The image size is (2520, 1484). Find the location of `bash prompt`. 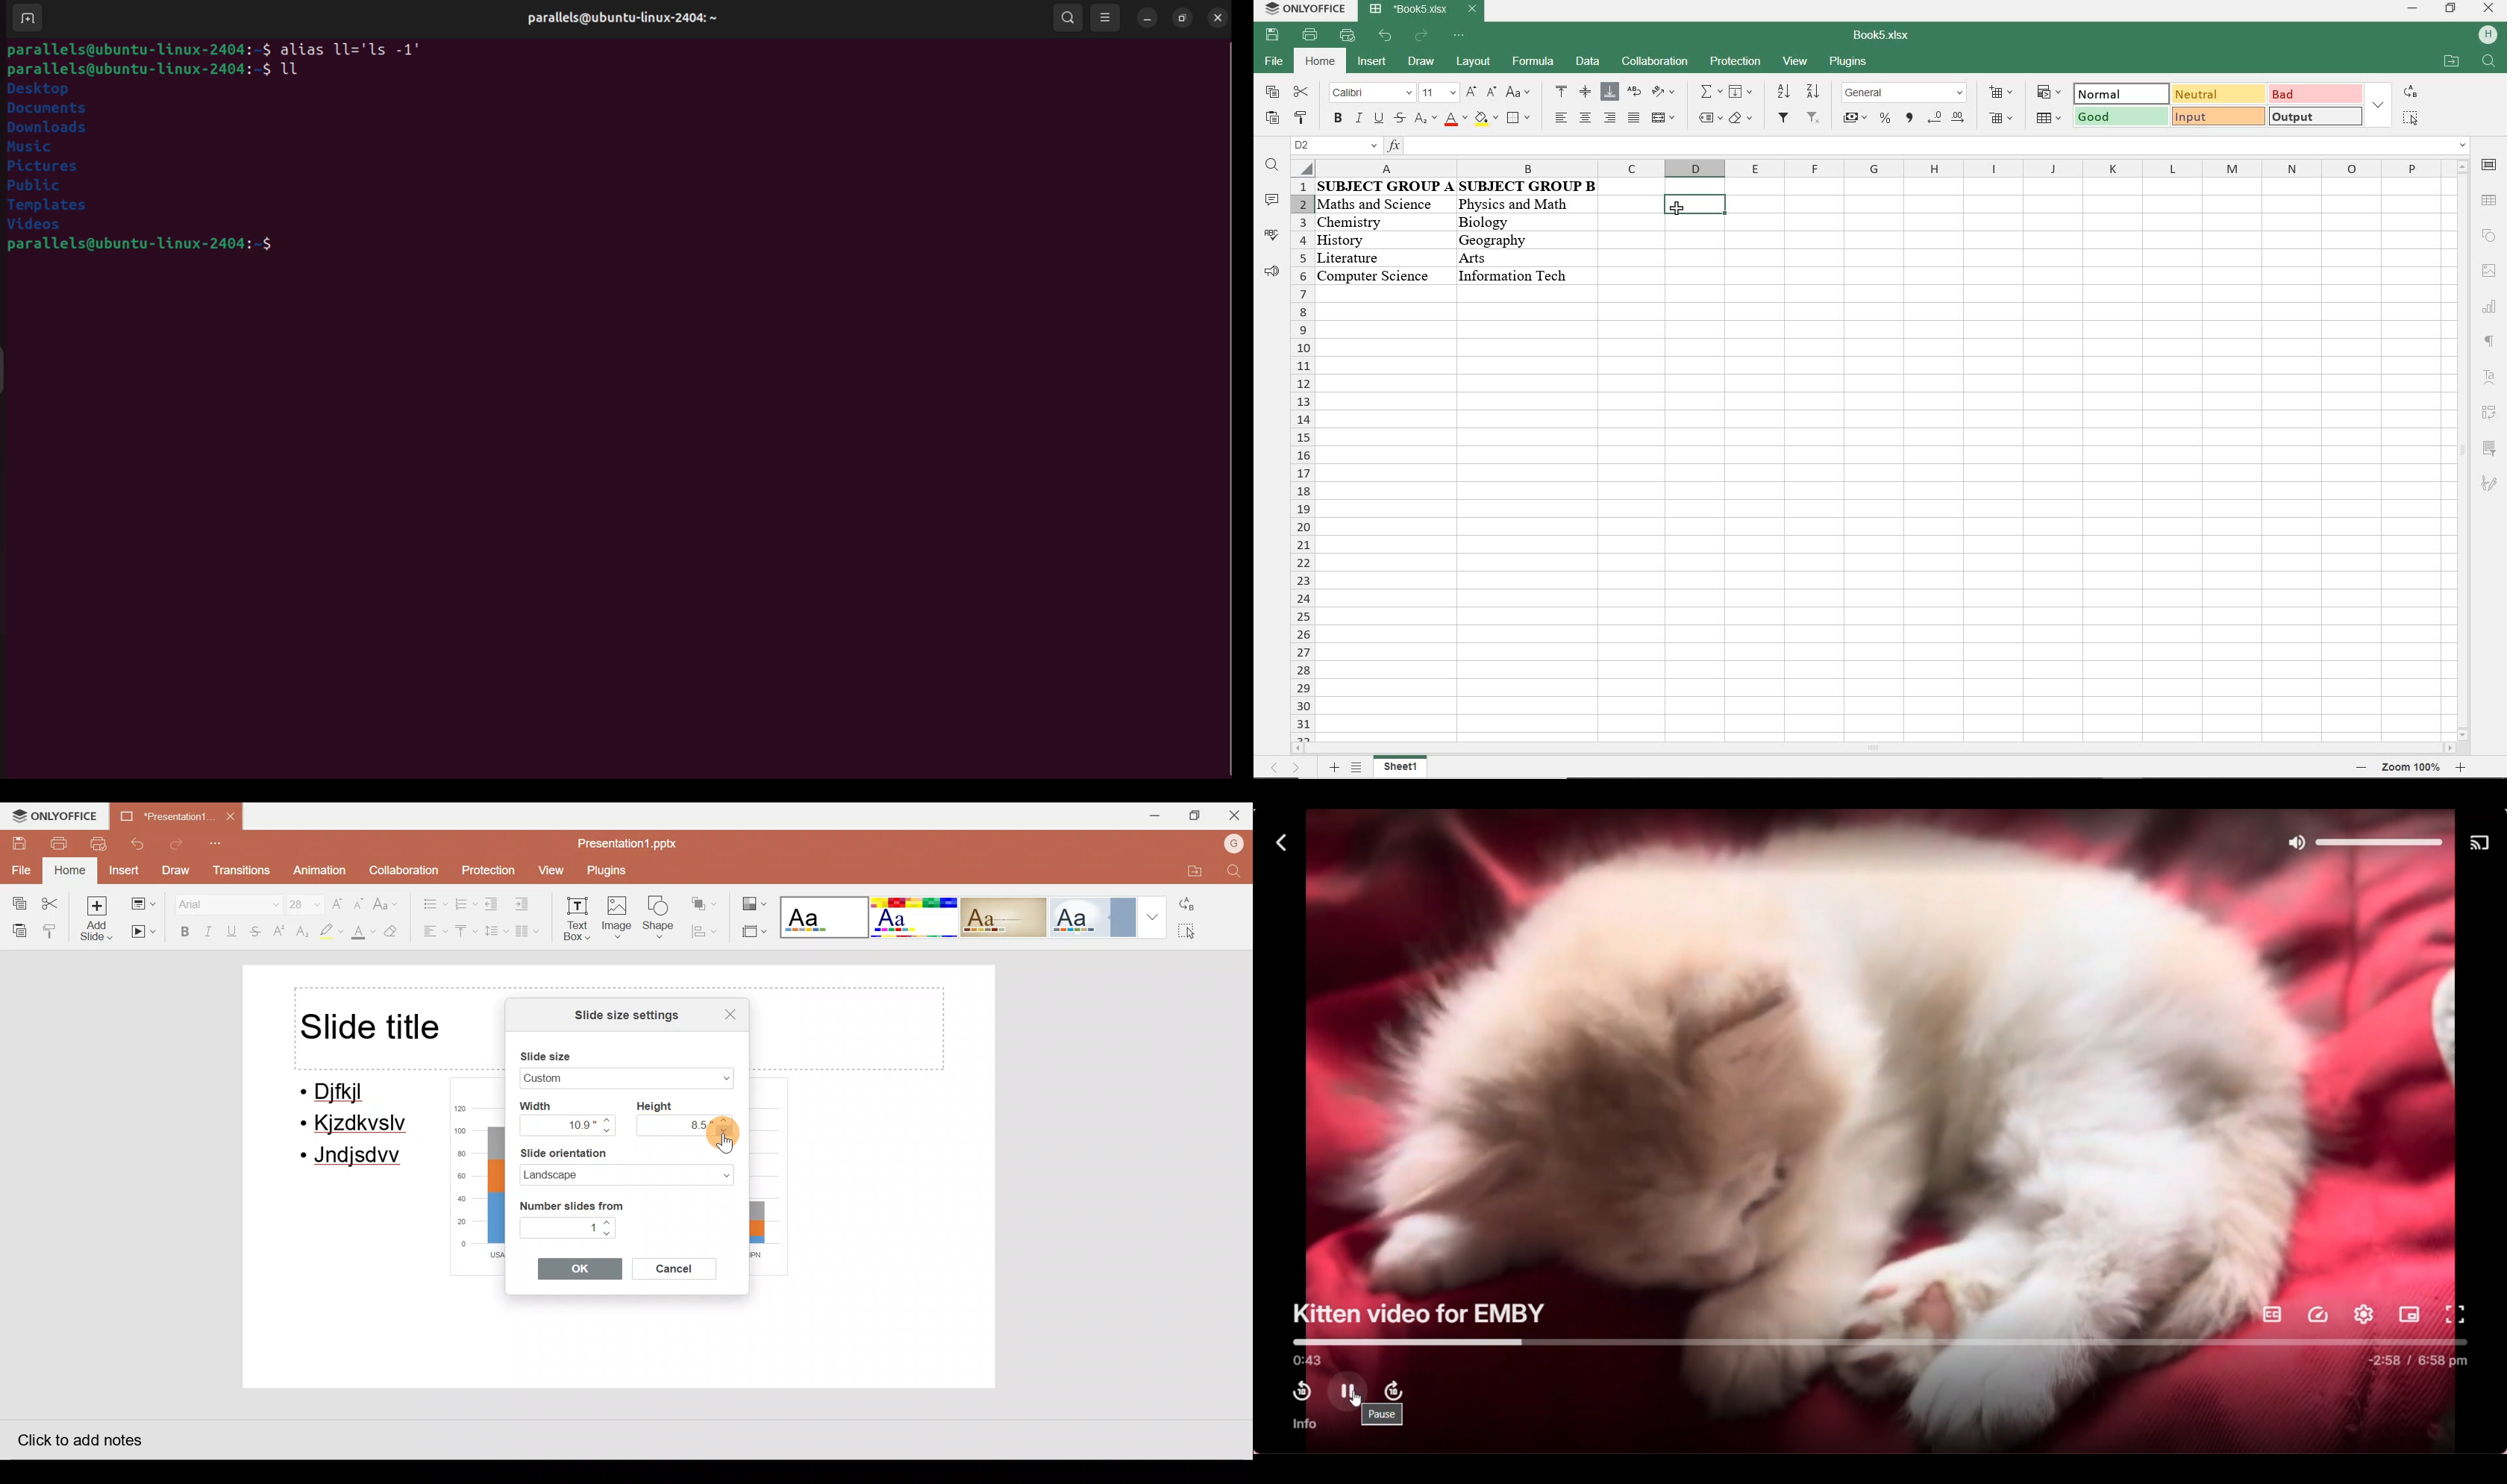

bash prompt is located at coordinates (138, 48).